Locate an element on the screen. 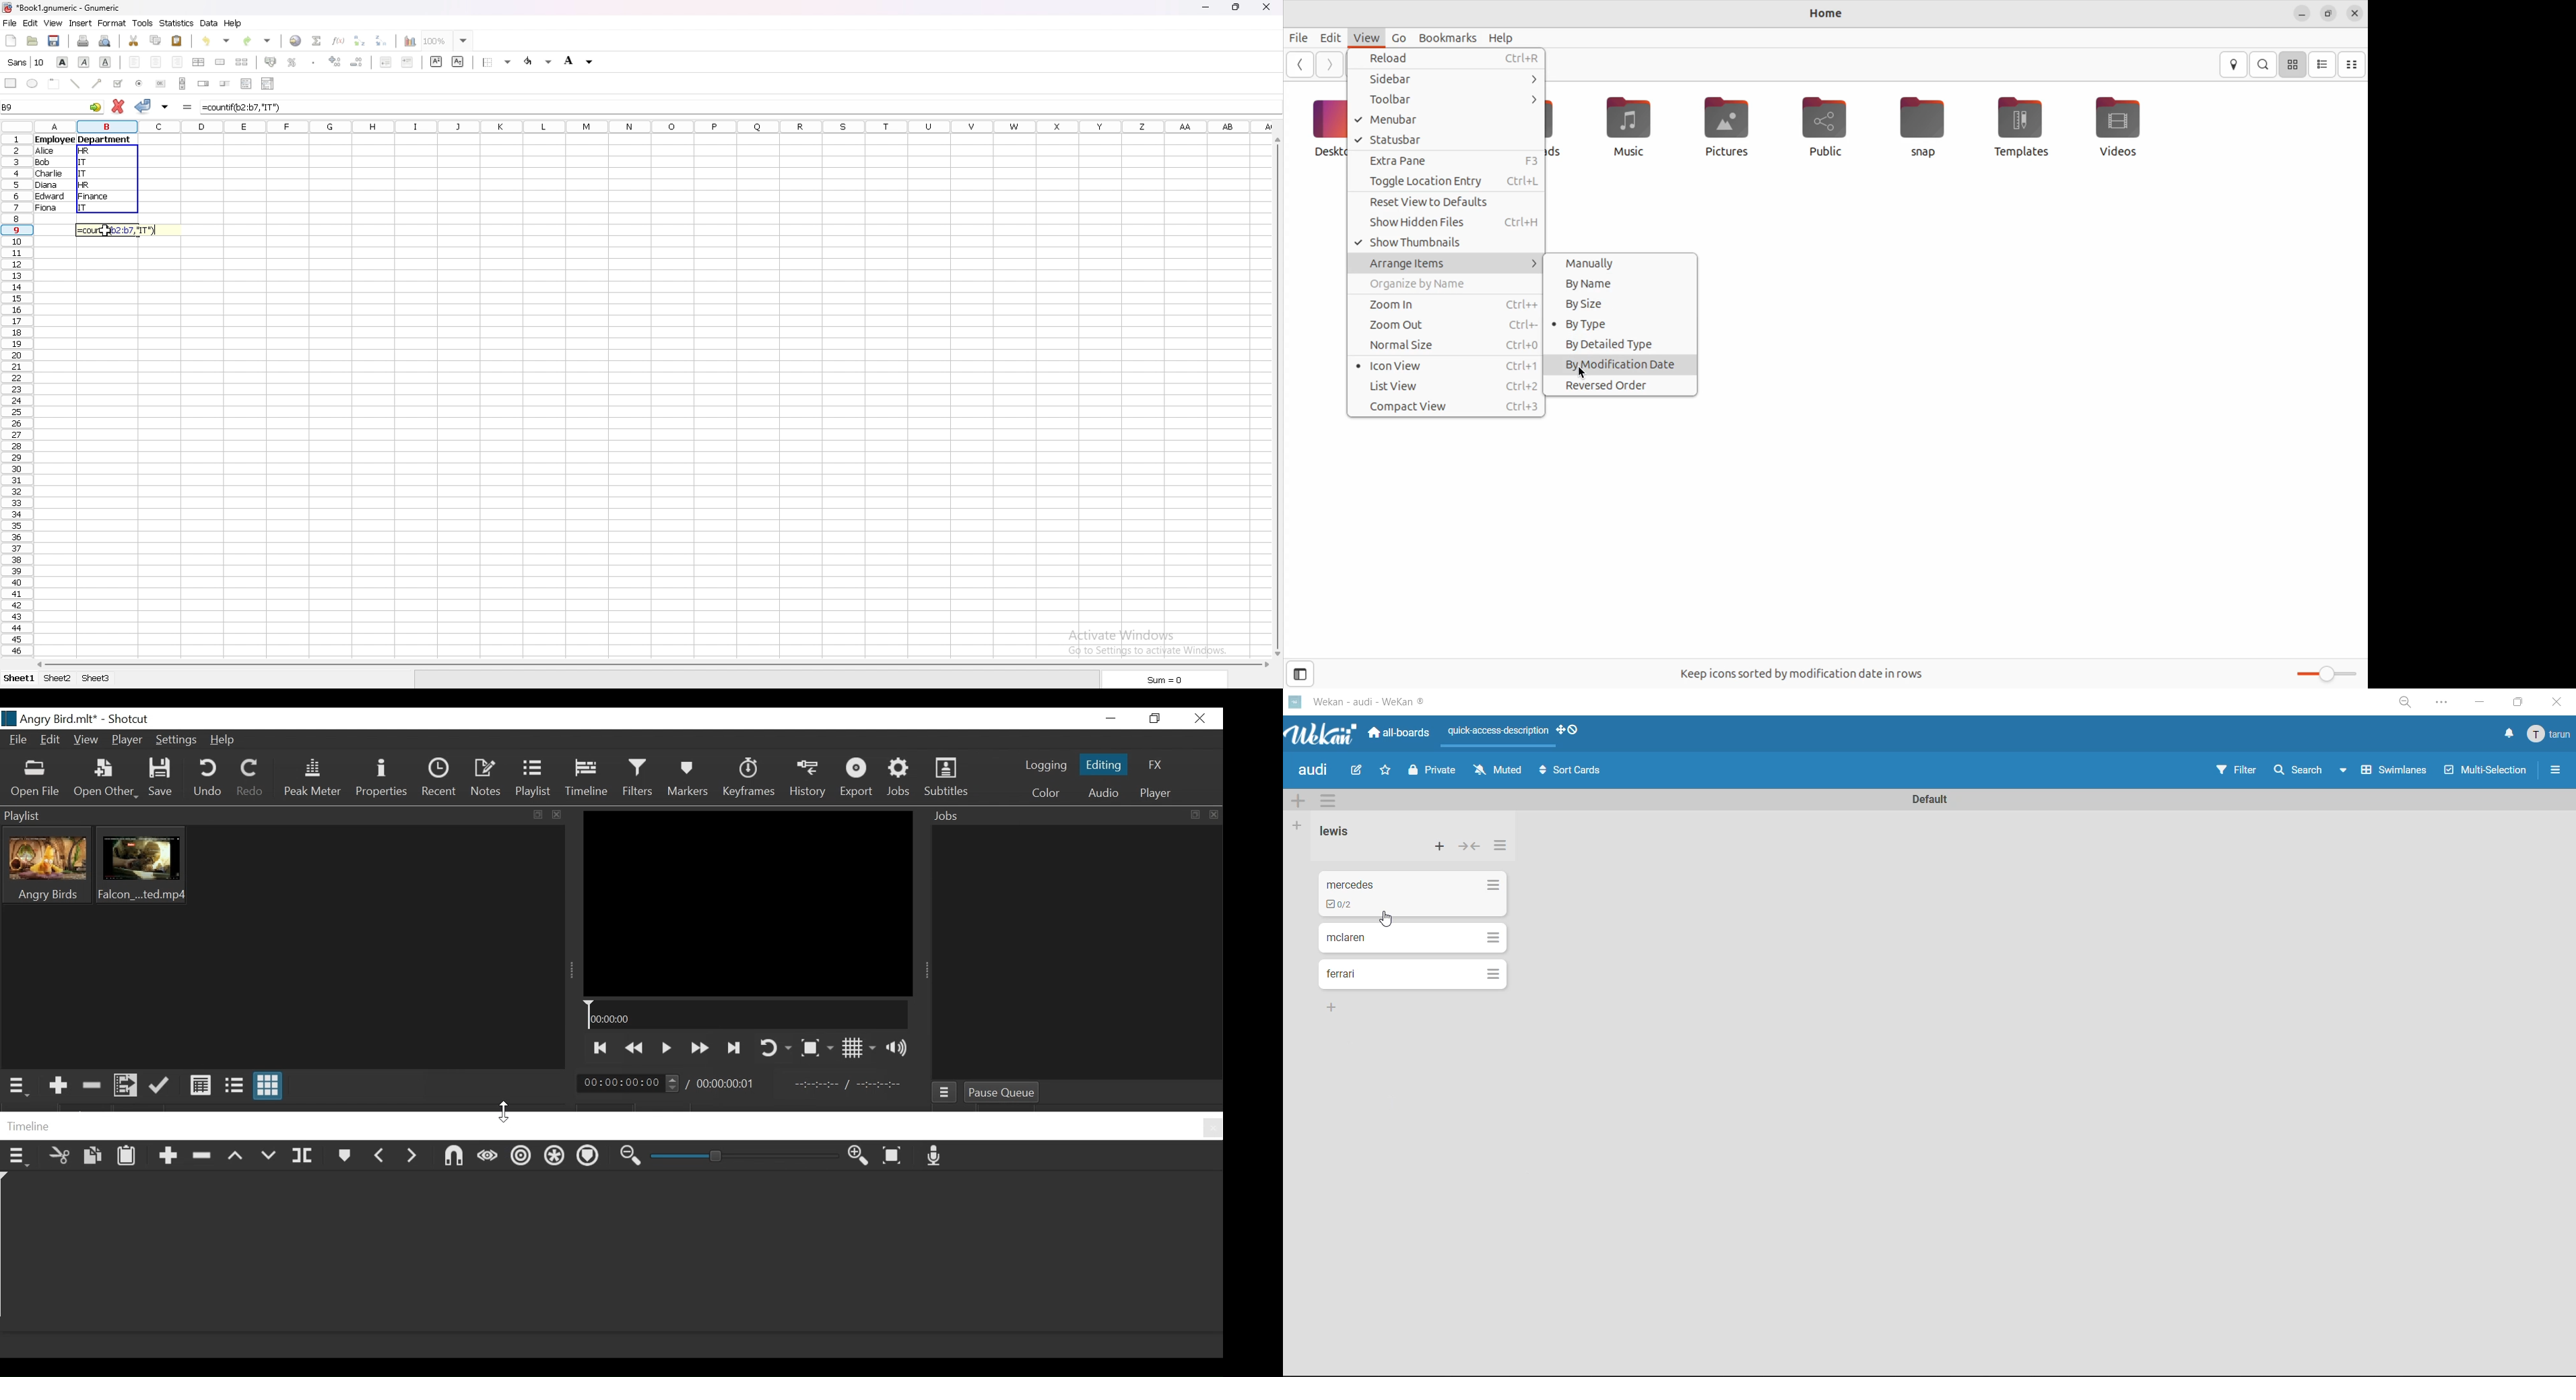 Image resolution: width=2576 pixels, height=1400 pixels. paste is located at coordinates (178, 41).